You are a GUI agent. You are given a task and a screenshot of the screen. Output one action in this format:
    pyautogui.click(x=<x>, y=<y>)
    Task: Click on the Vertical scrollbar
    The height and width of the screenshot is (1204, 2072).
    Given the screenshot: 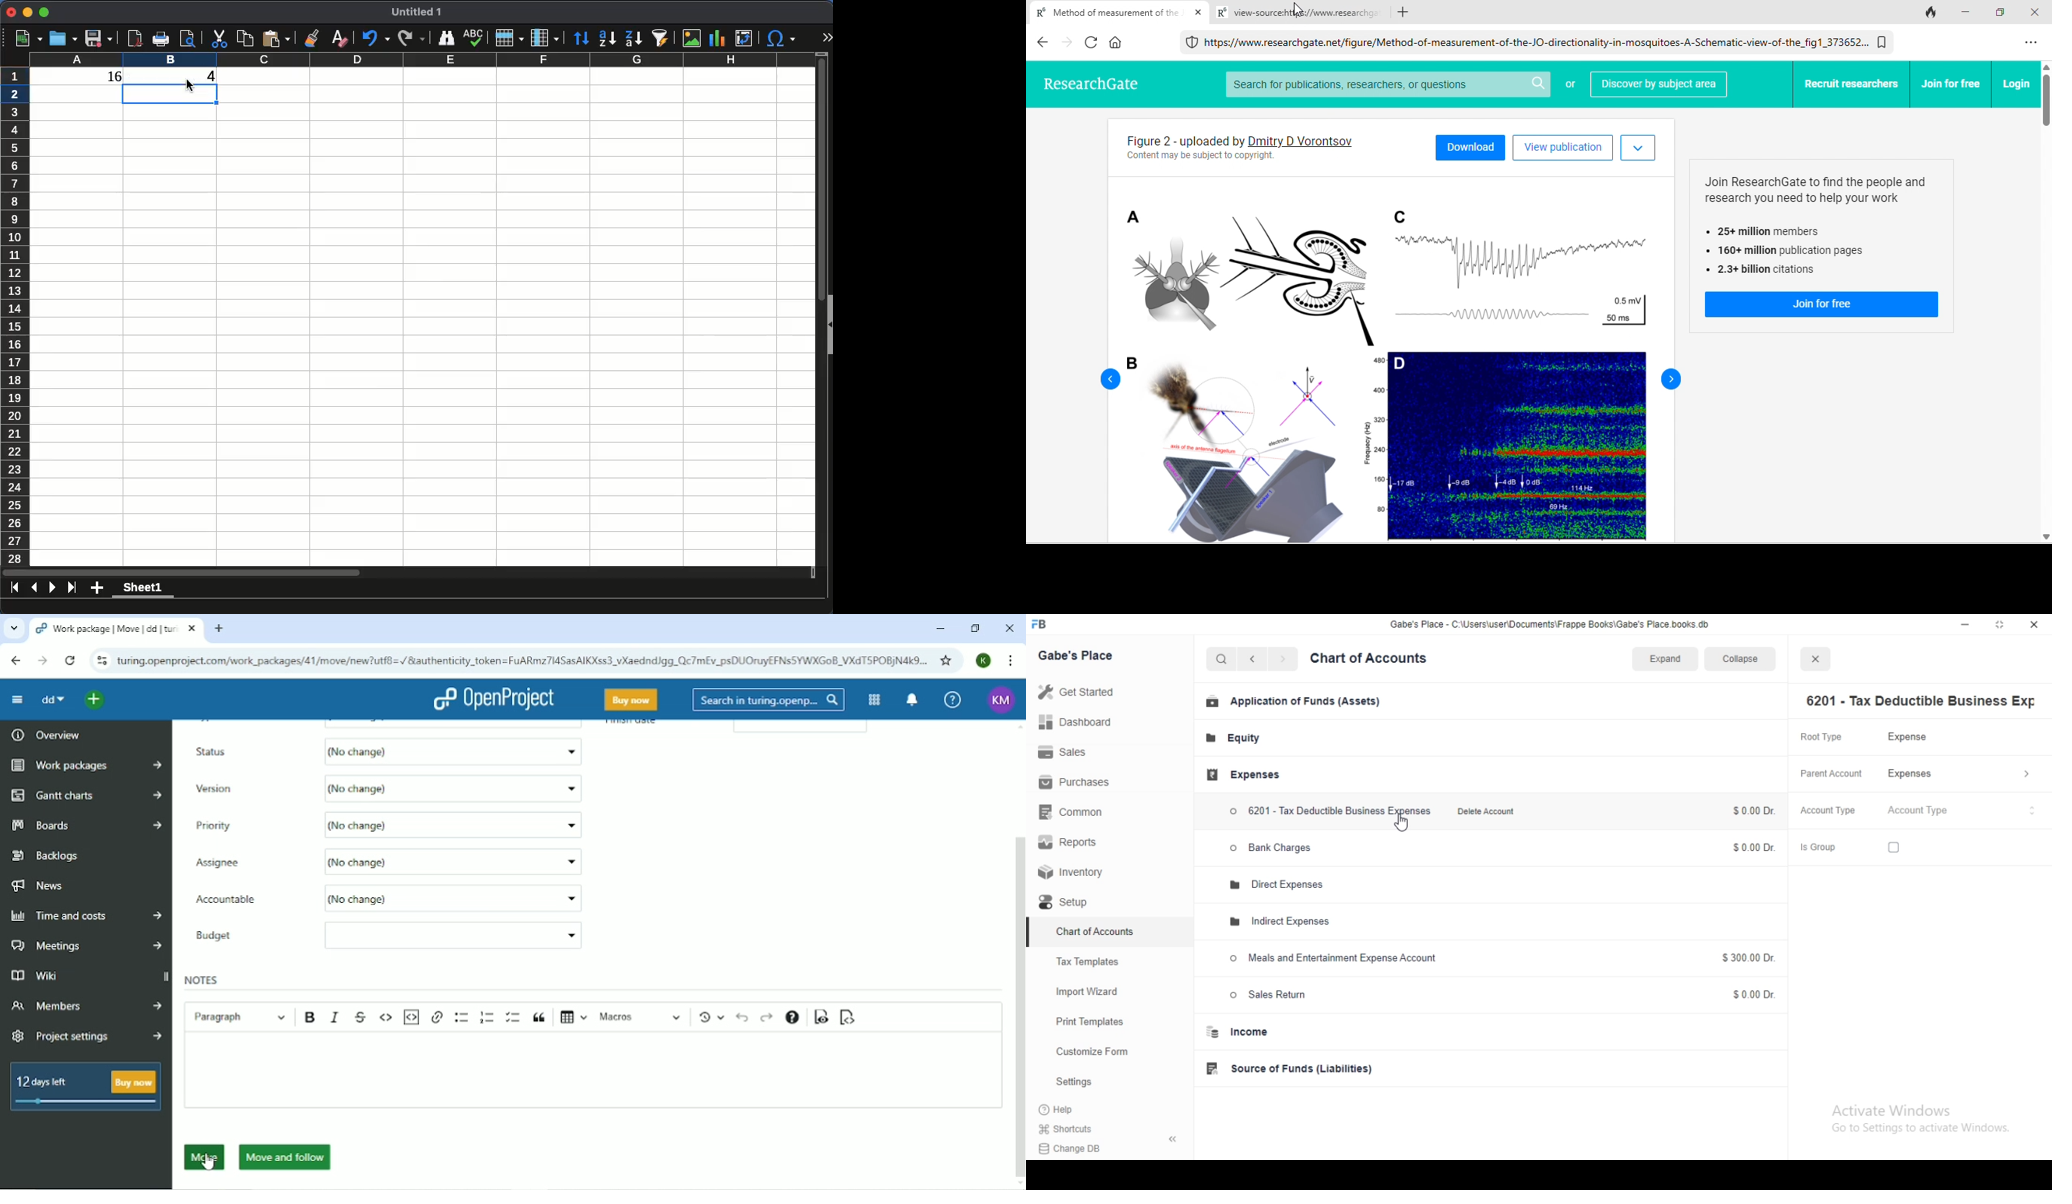 What is the action you would take?
    pyautogui.click(x=1018, y=902)
    